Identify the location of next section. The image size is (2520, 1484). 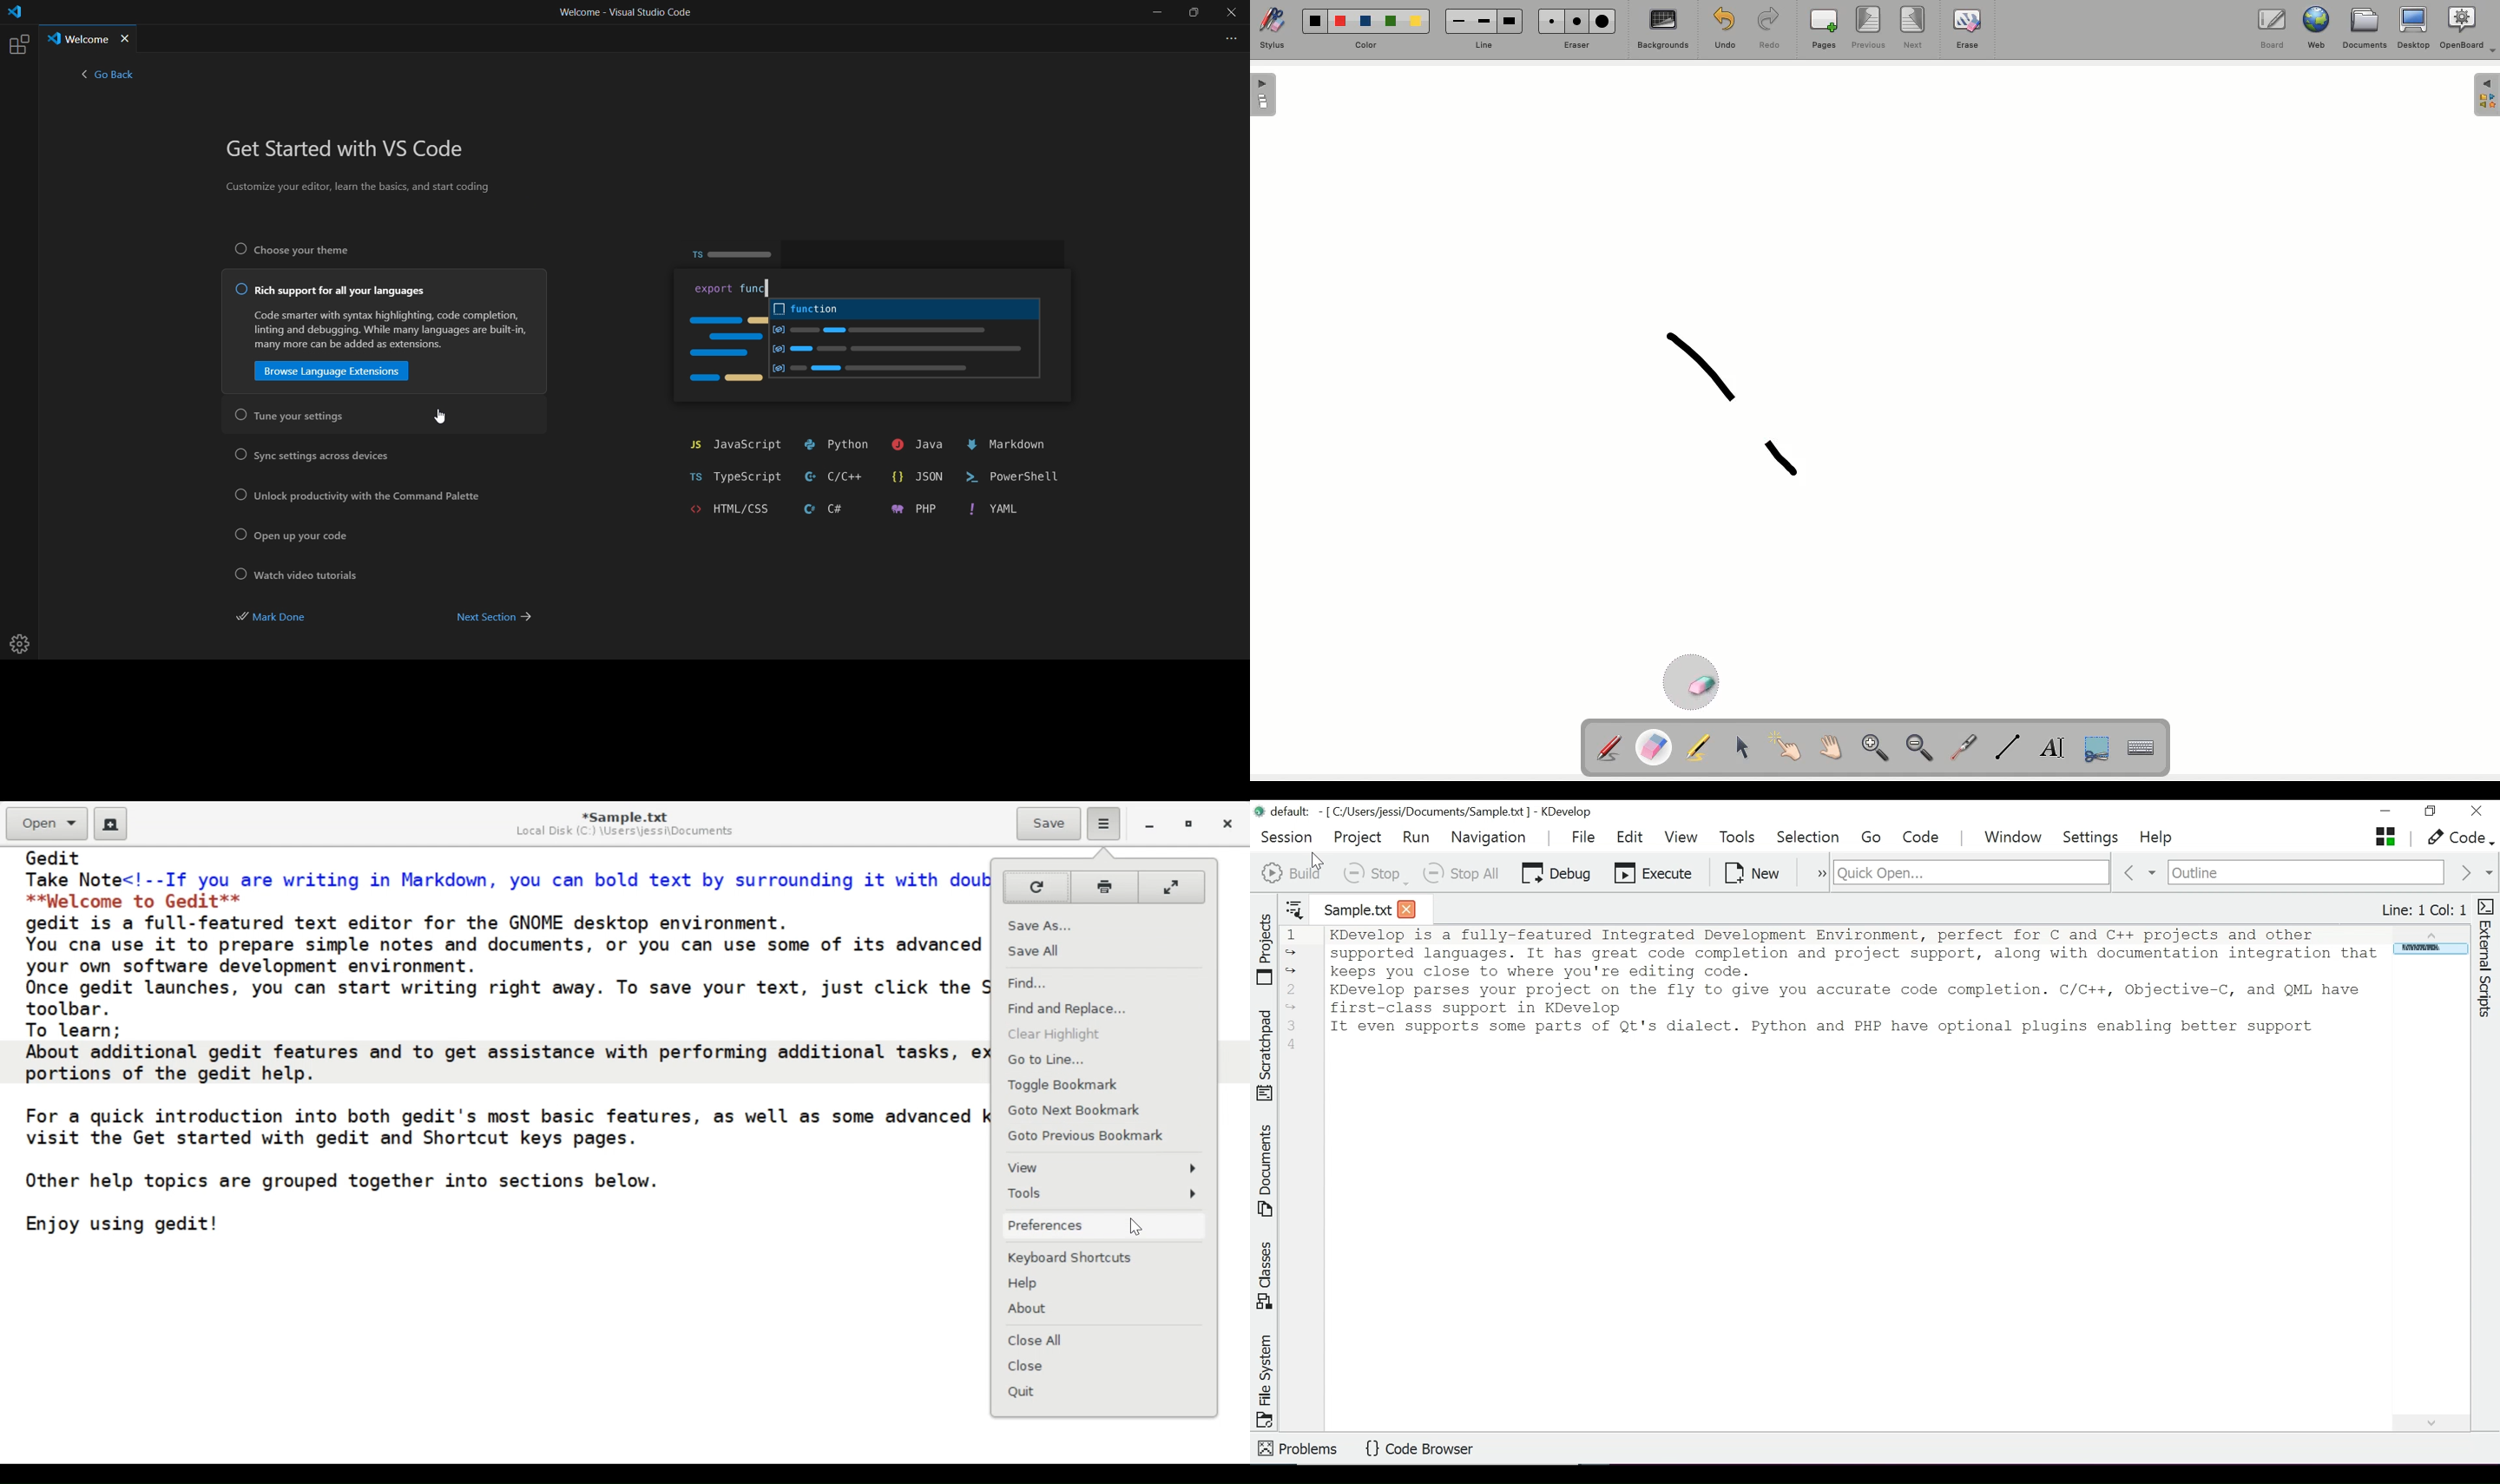
(493, 619).